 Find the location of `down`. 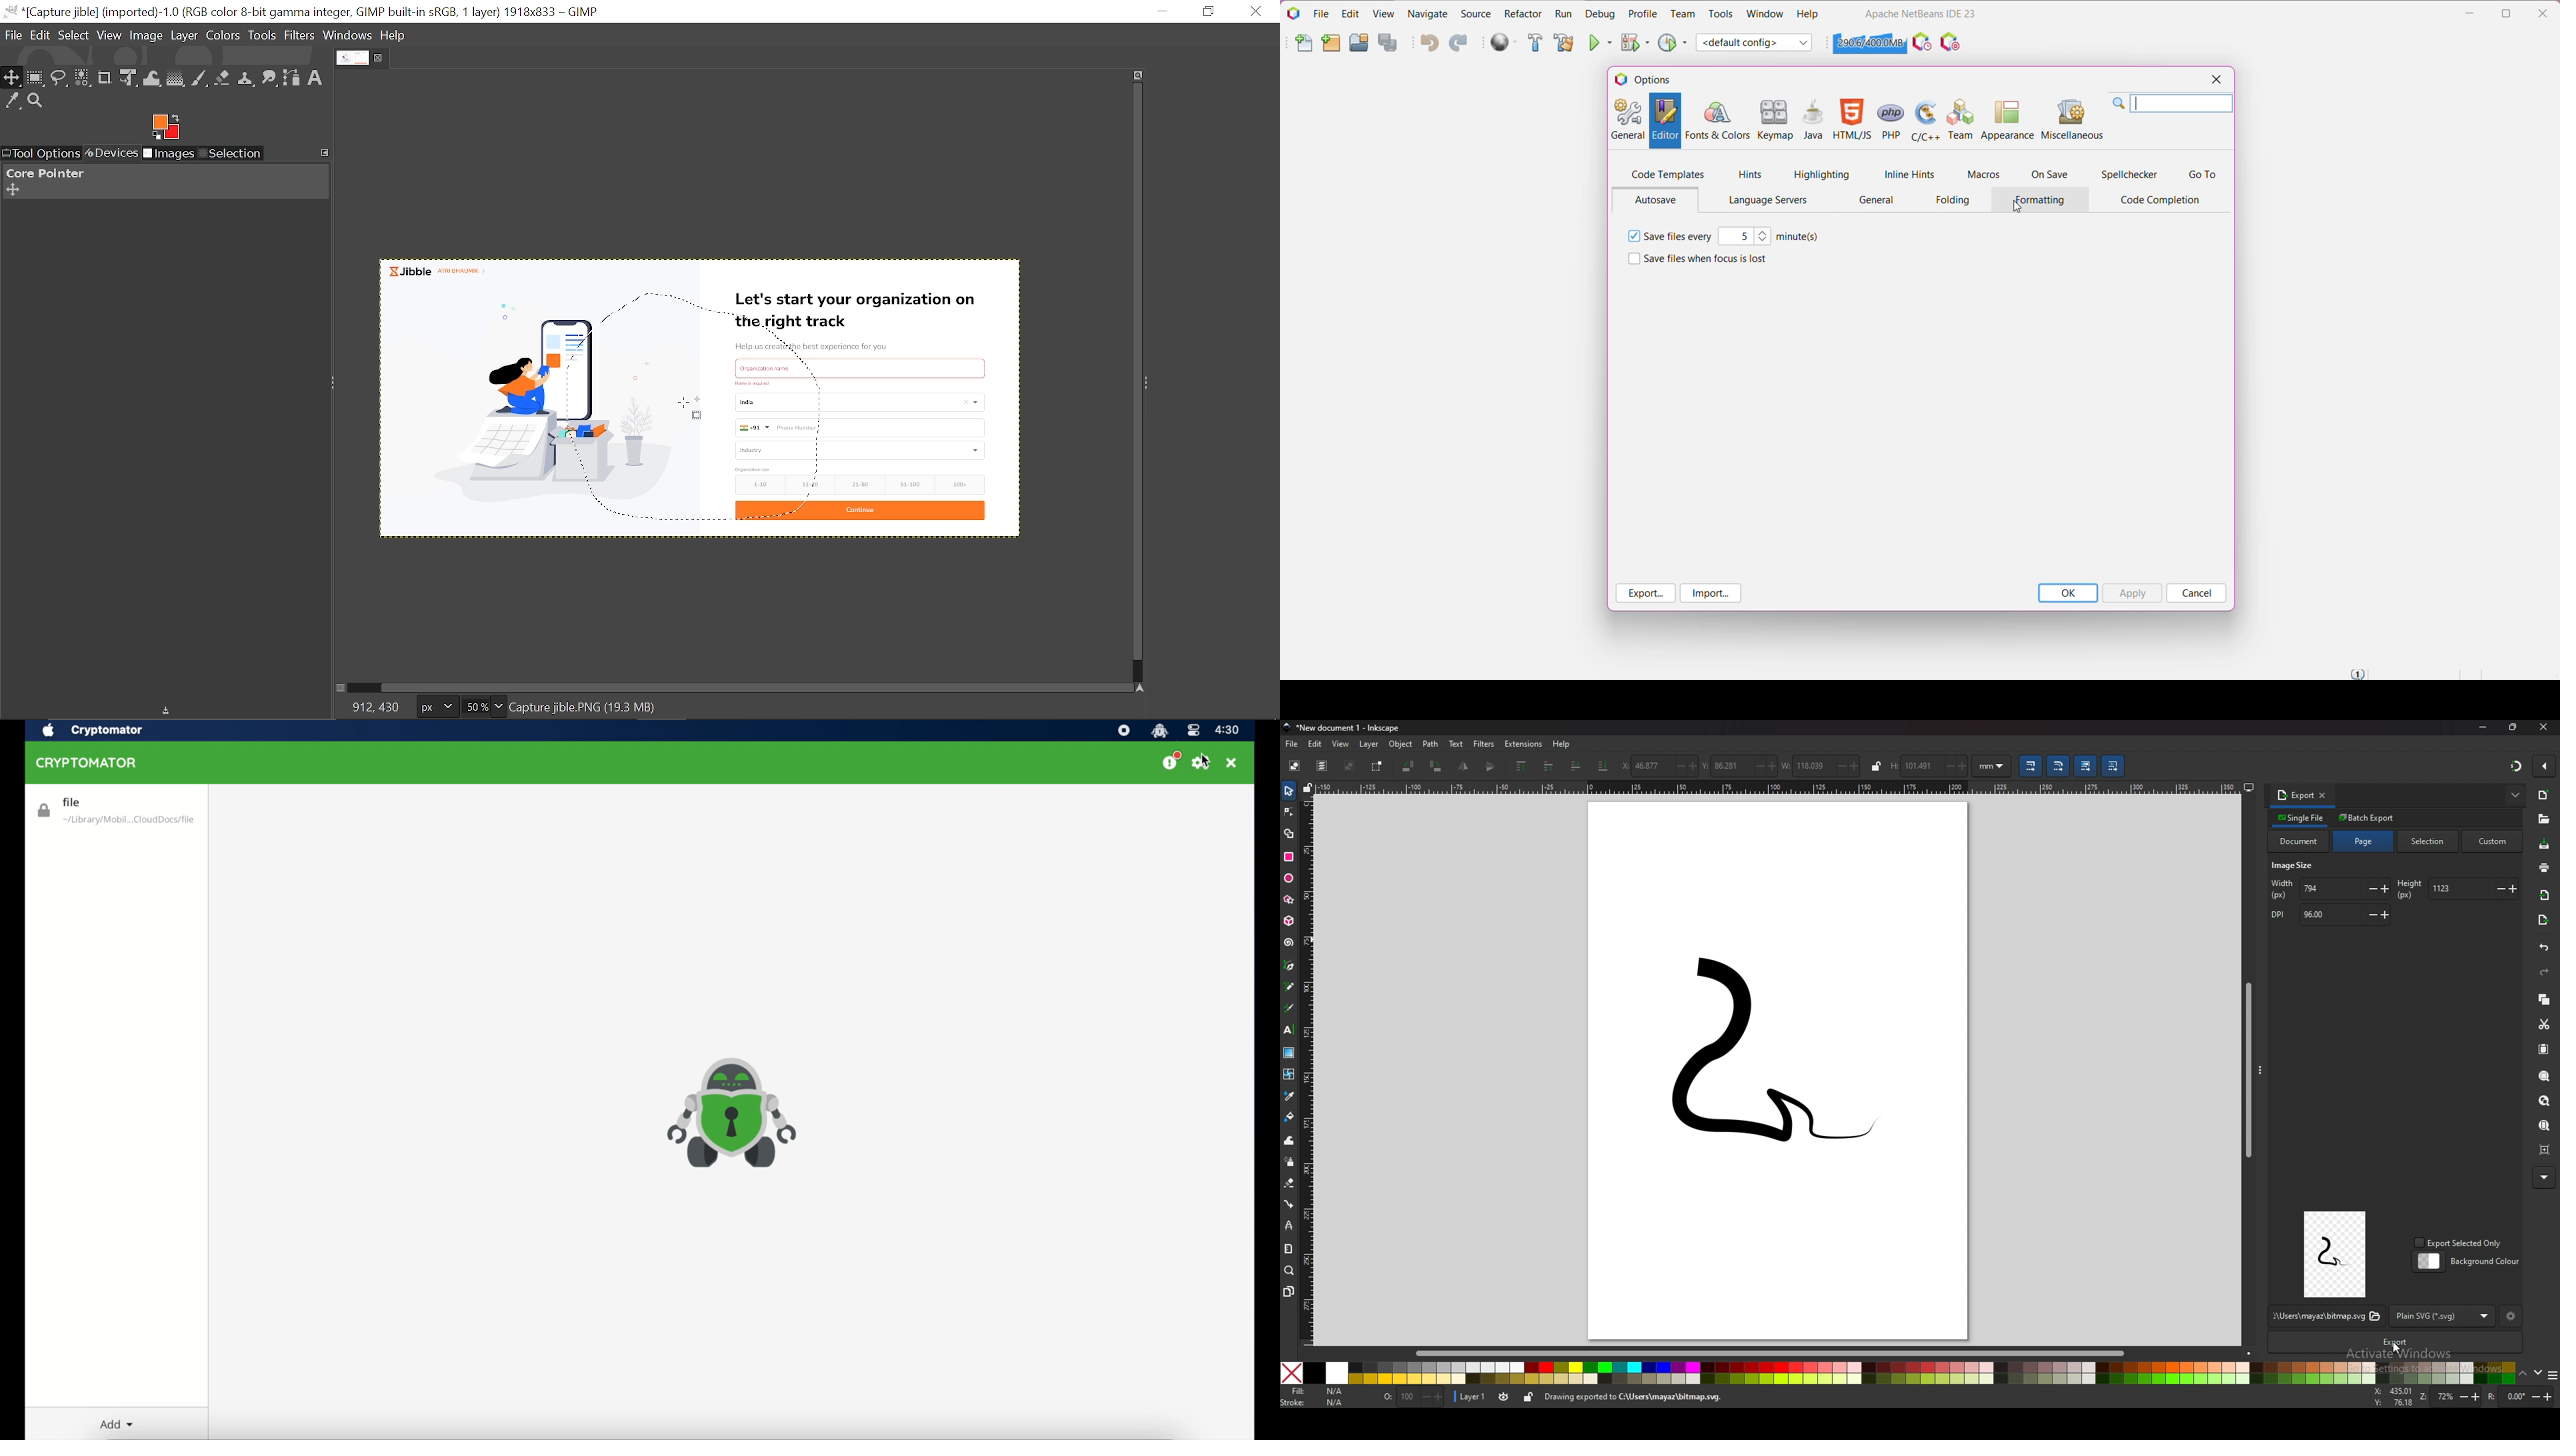

down is located at coordinates (2537, 1373).